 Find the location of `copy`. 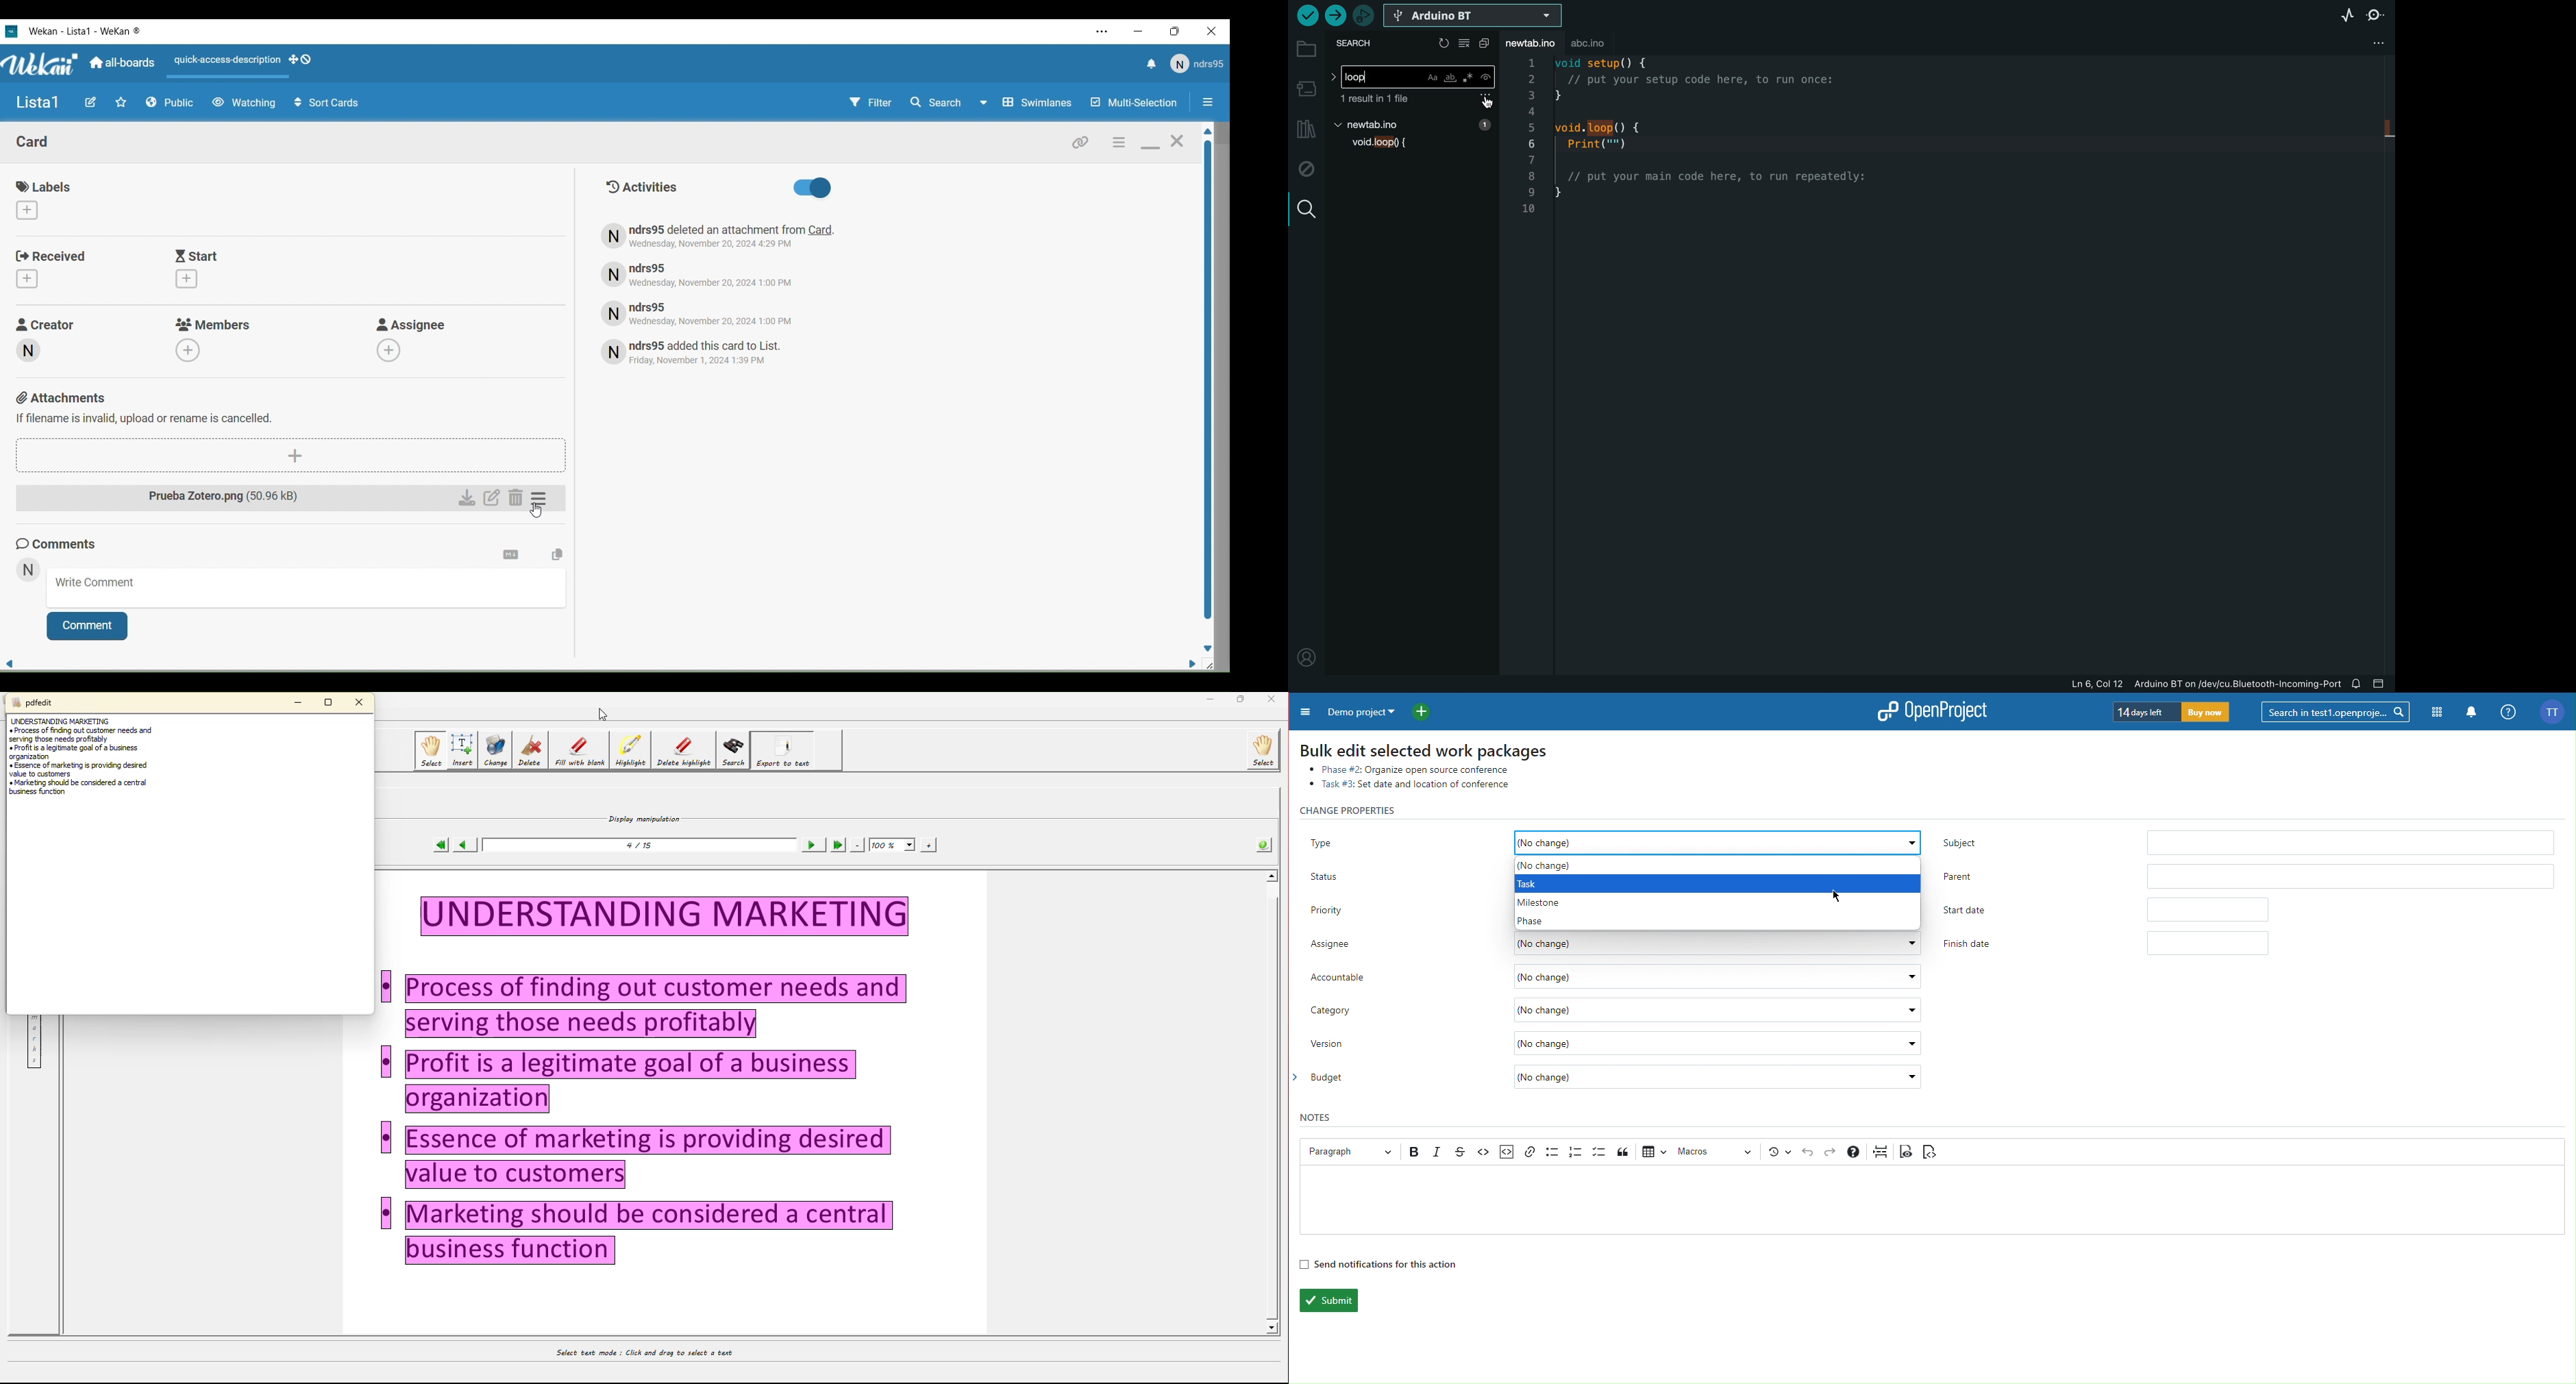

copy is located at coordinates (1486, 44).